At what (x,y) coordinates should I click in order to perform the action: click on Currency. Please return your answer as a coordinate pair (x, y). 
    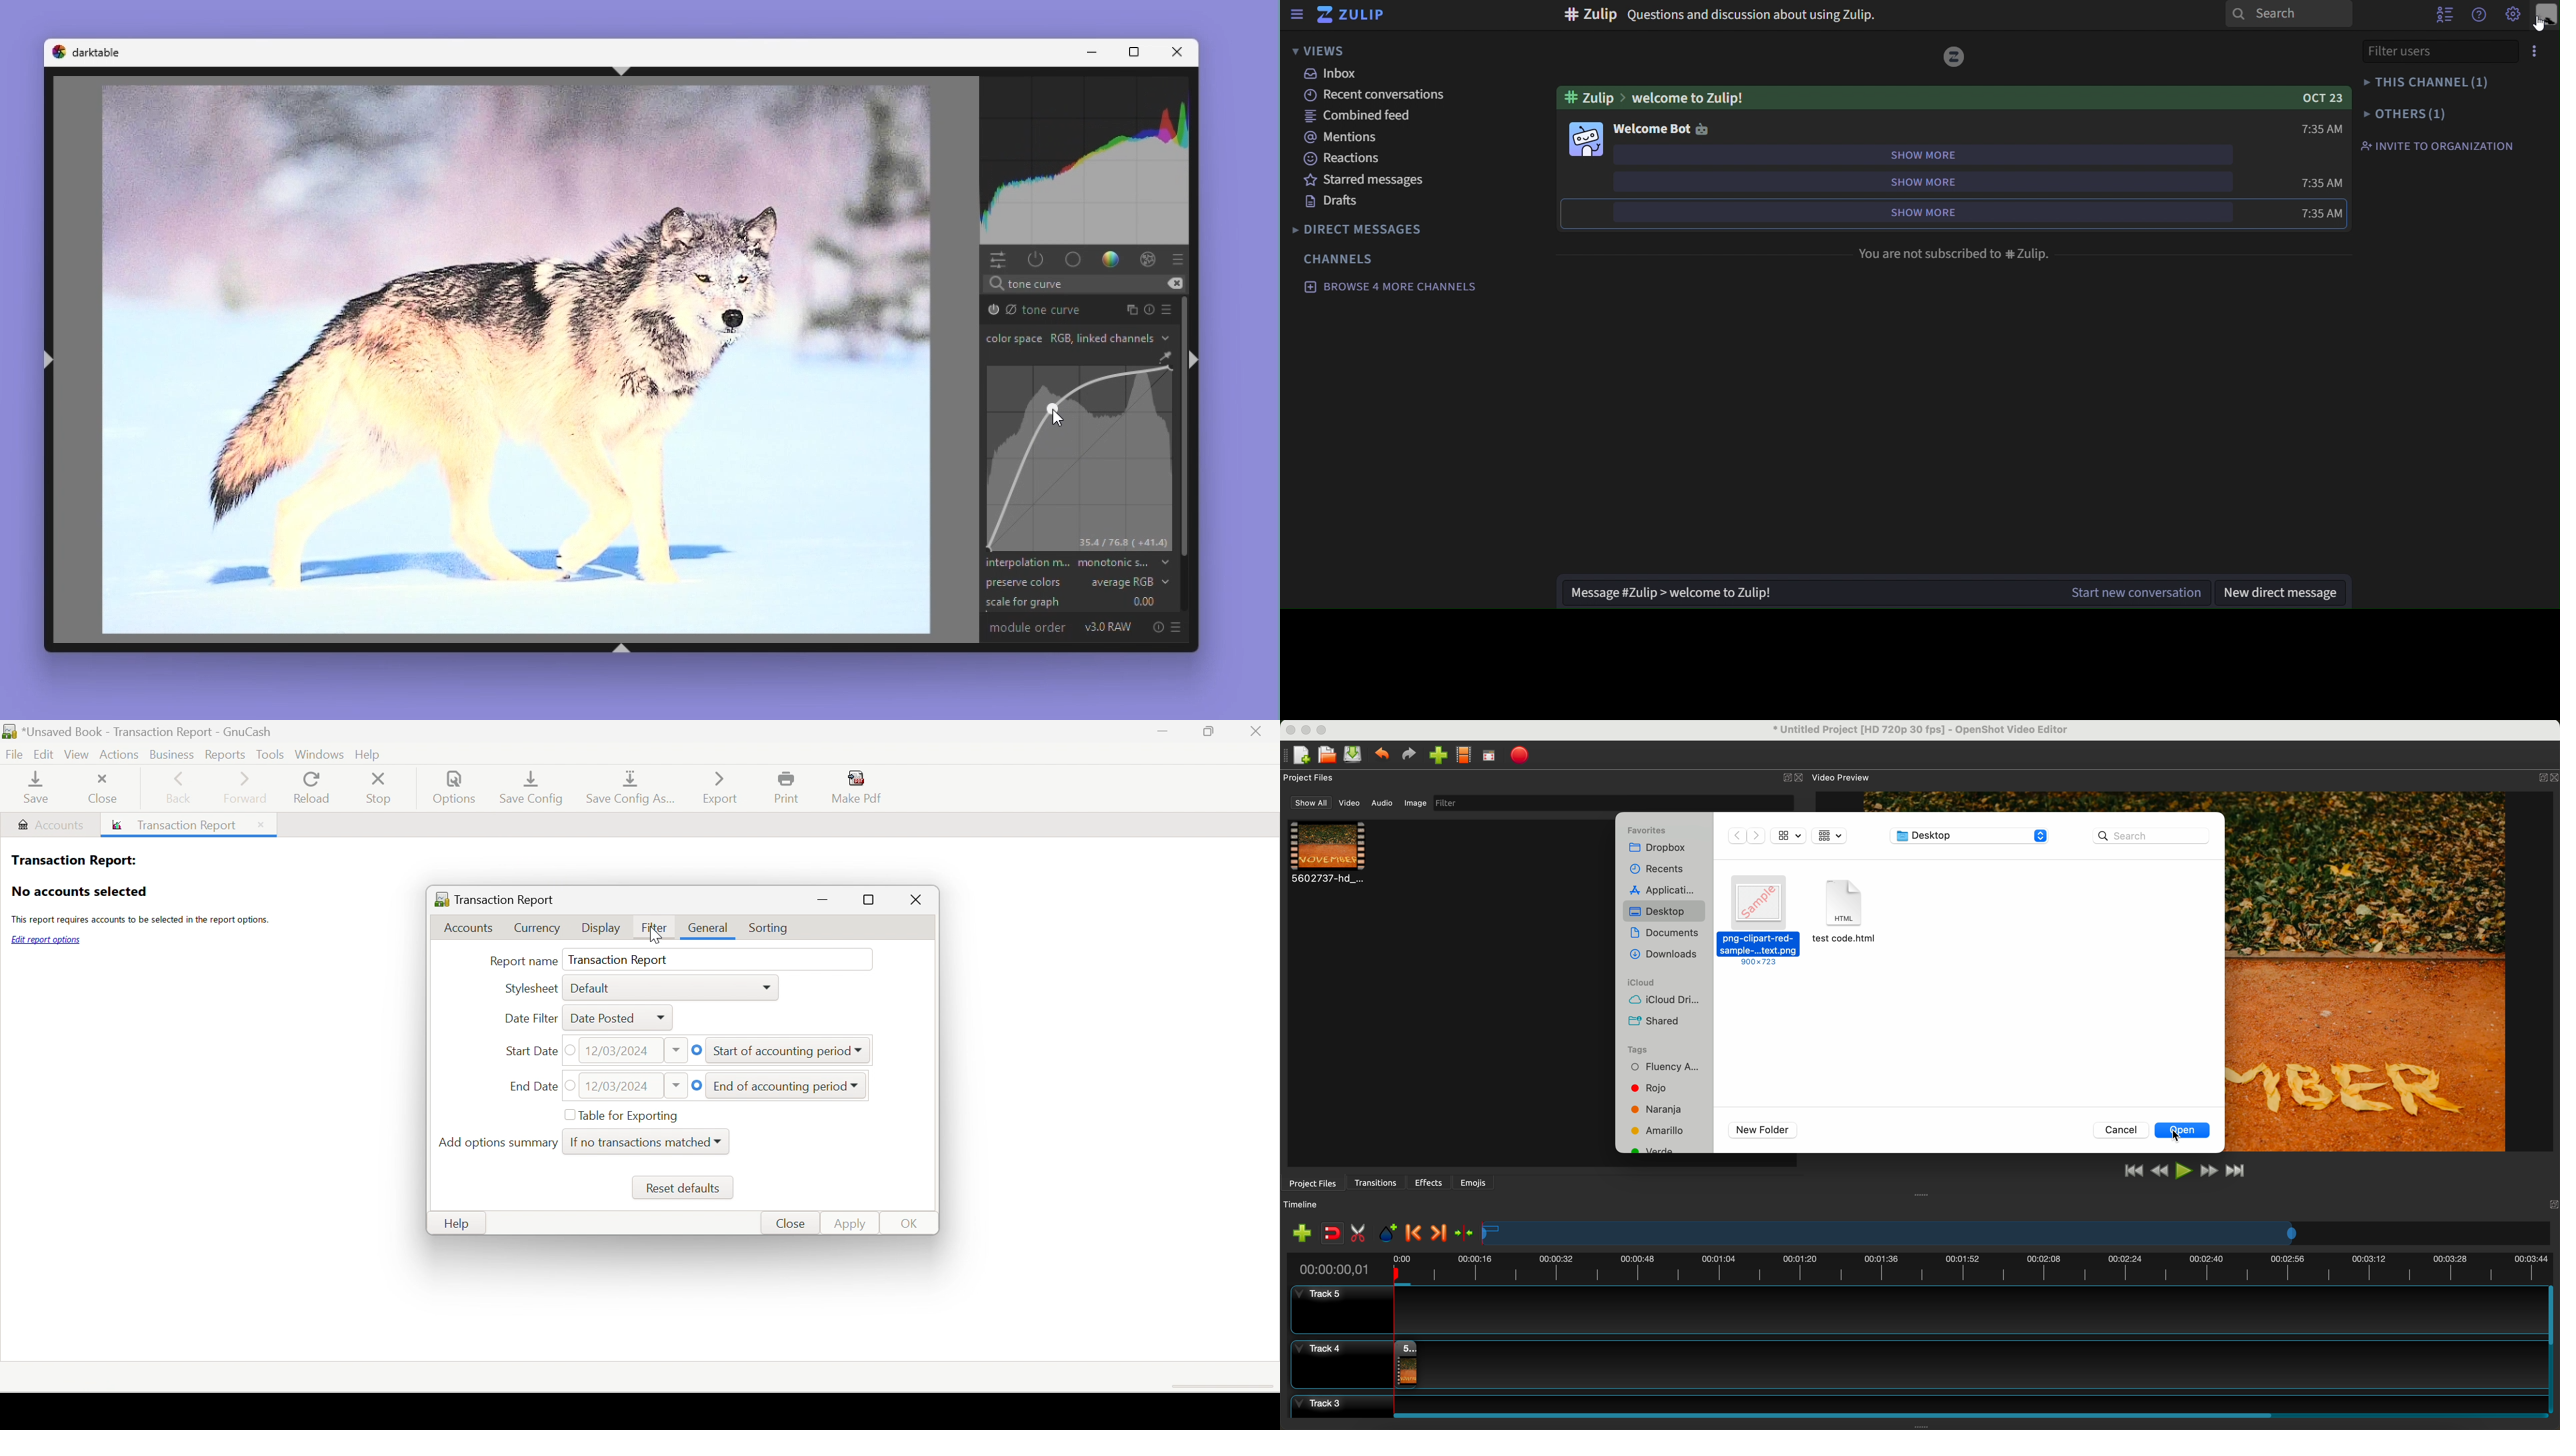
    Looking at the image, I should click on (539, 928).